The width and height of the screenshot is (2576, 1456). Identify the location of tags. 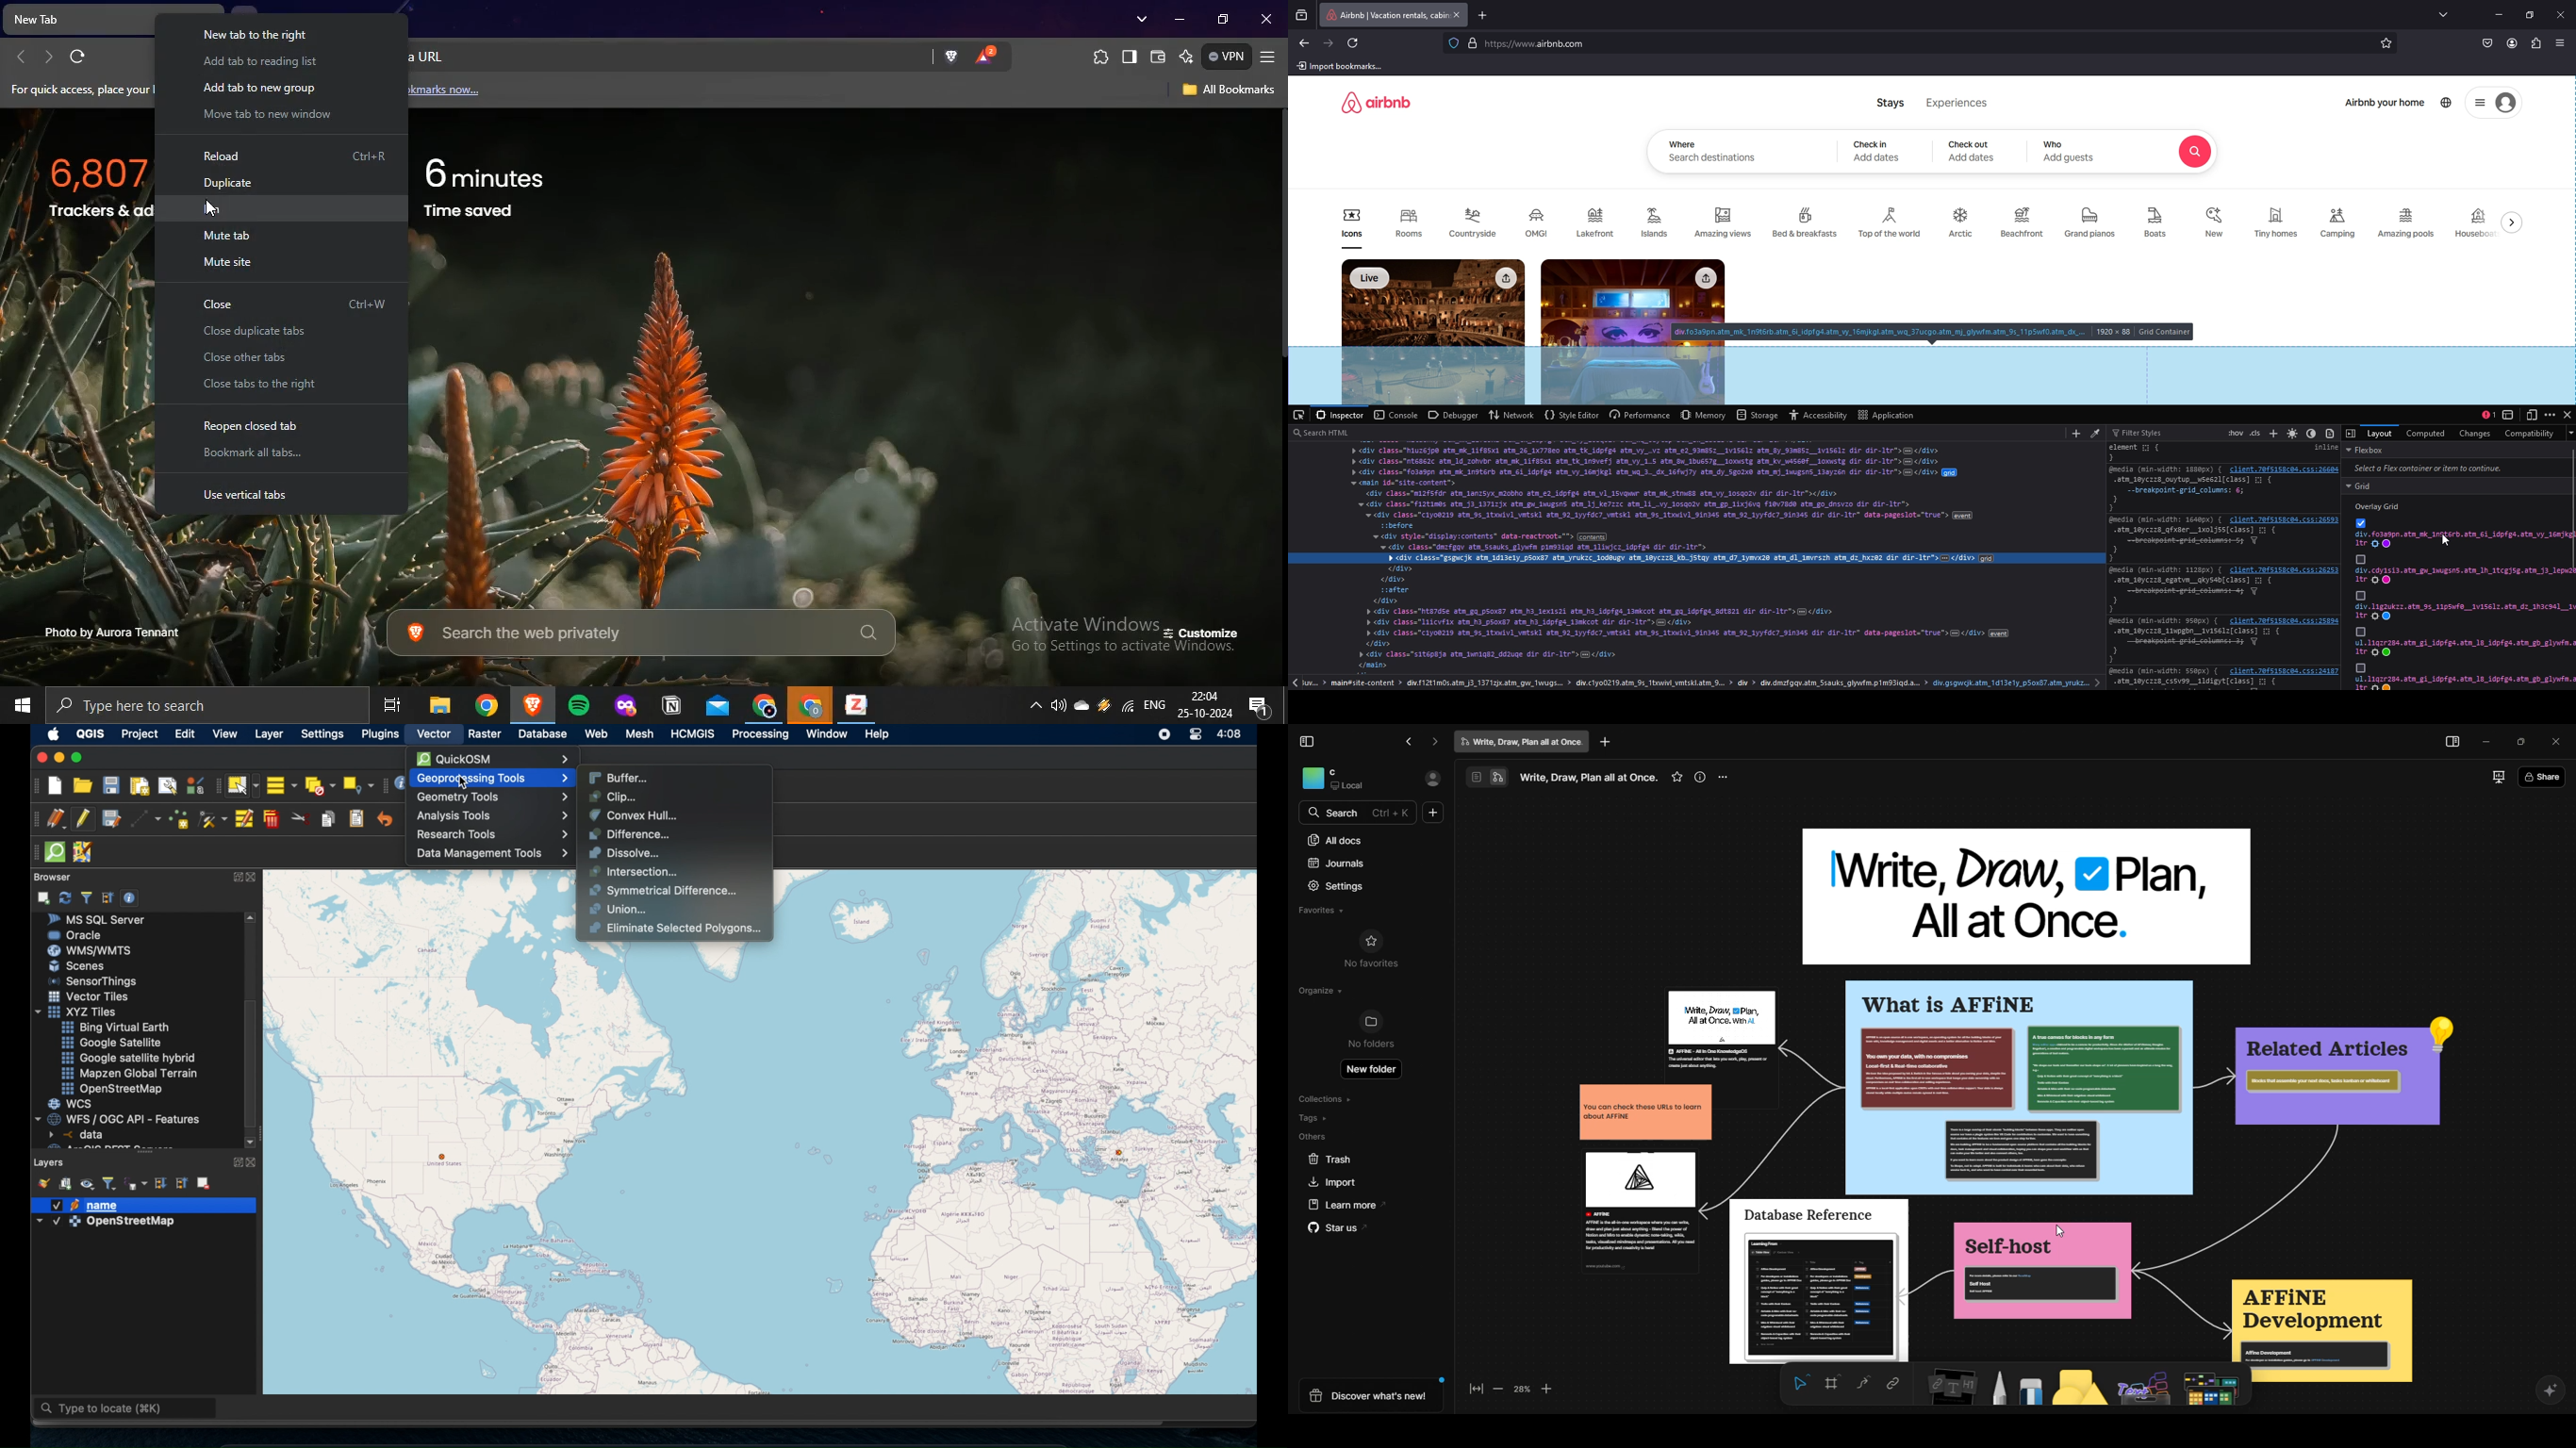
(1313, 1118).